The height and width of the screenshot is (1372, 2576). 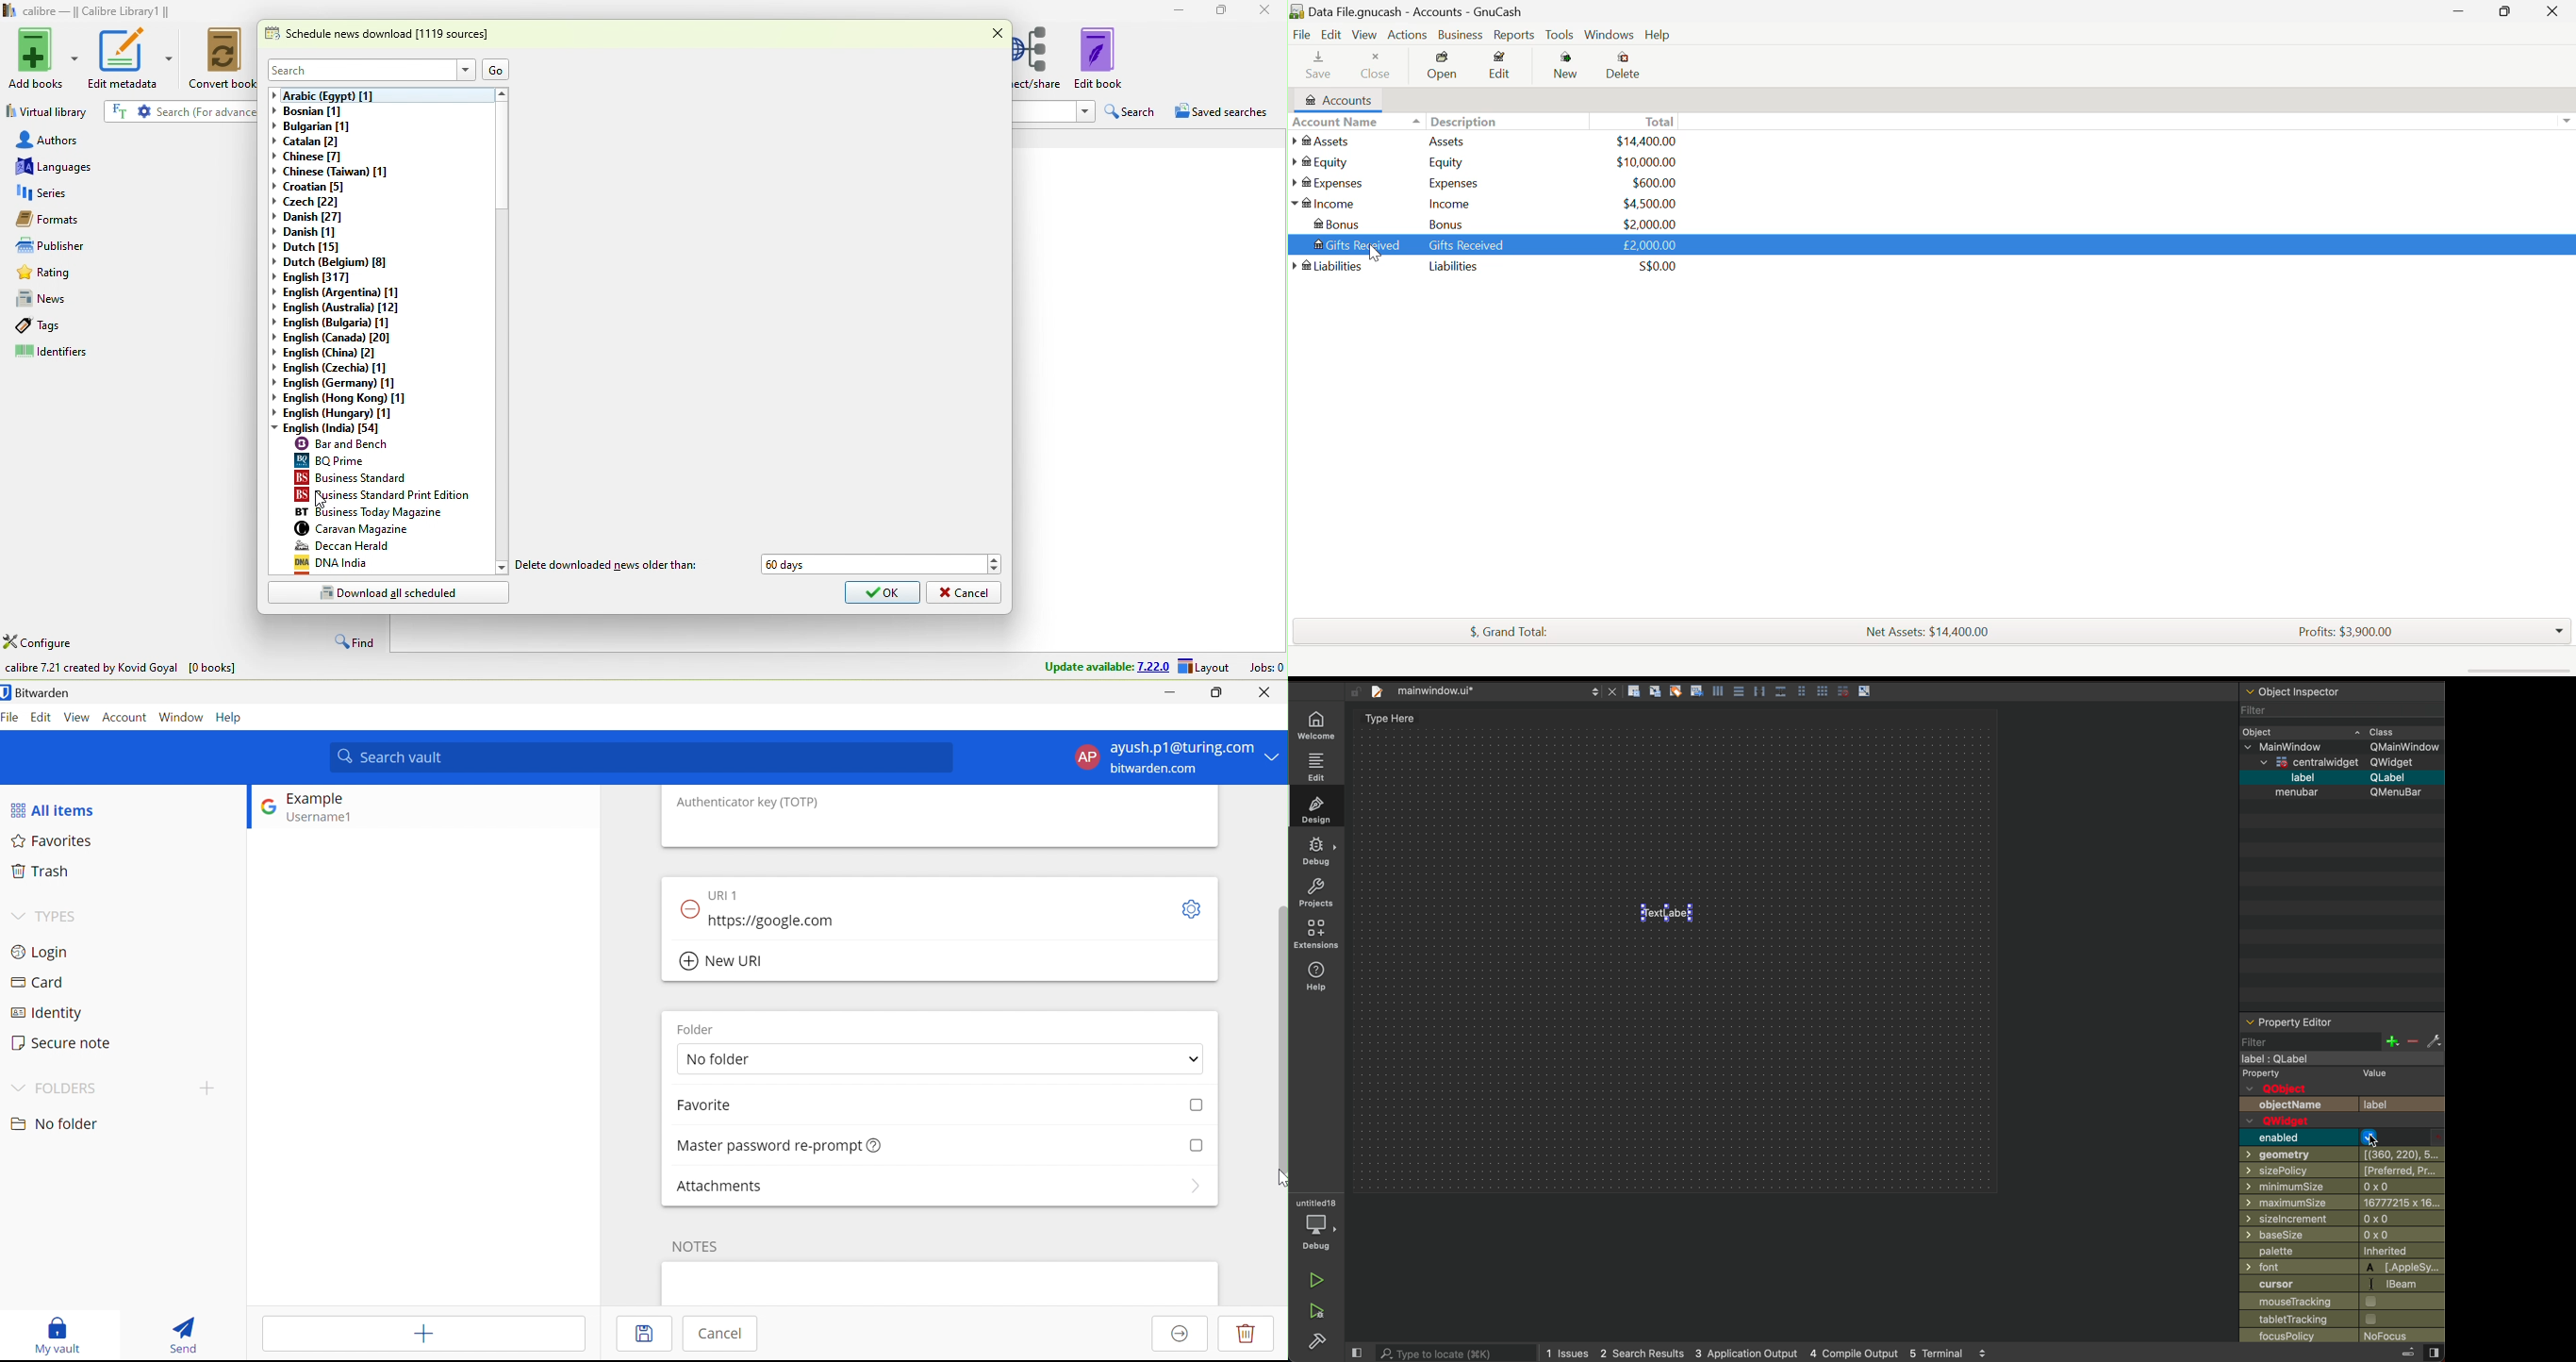 I want to click on english(canada)[20], so click(x=339, y=338).